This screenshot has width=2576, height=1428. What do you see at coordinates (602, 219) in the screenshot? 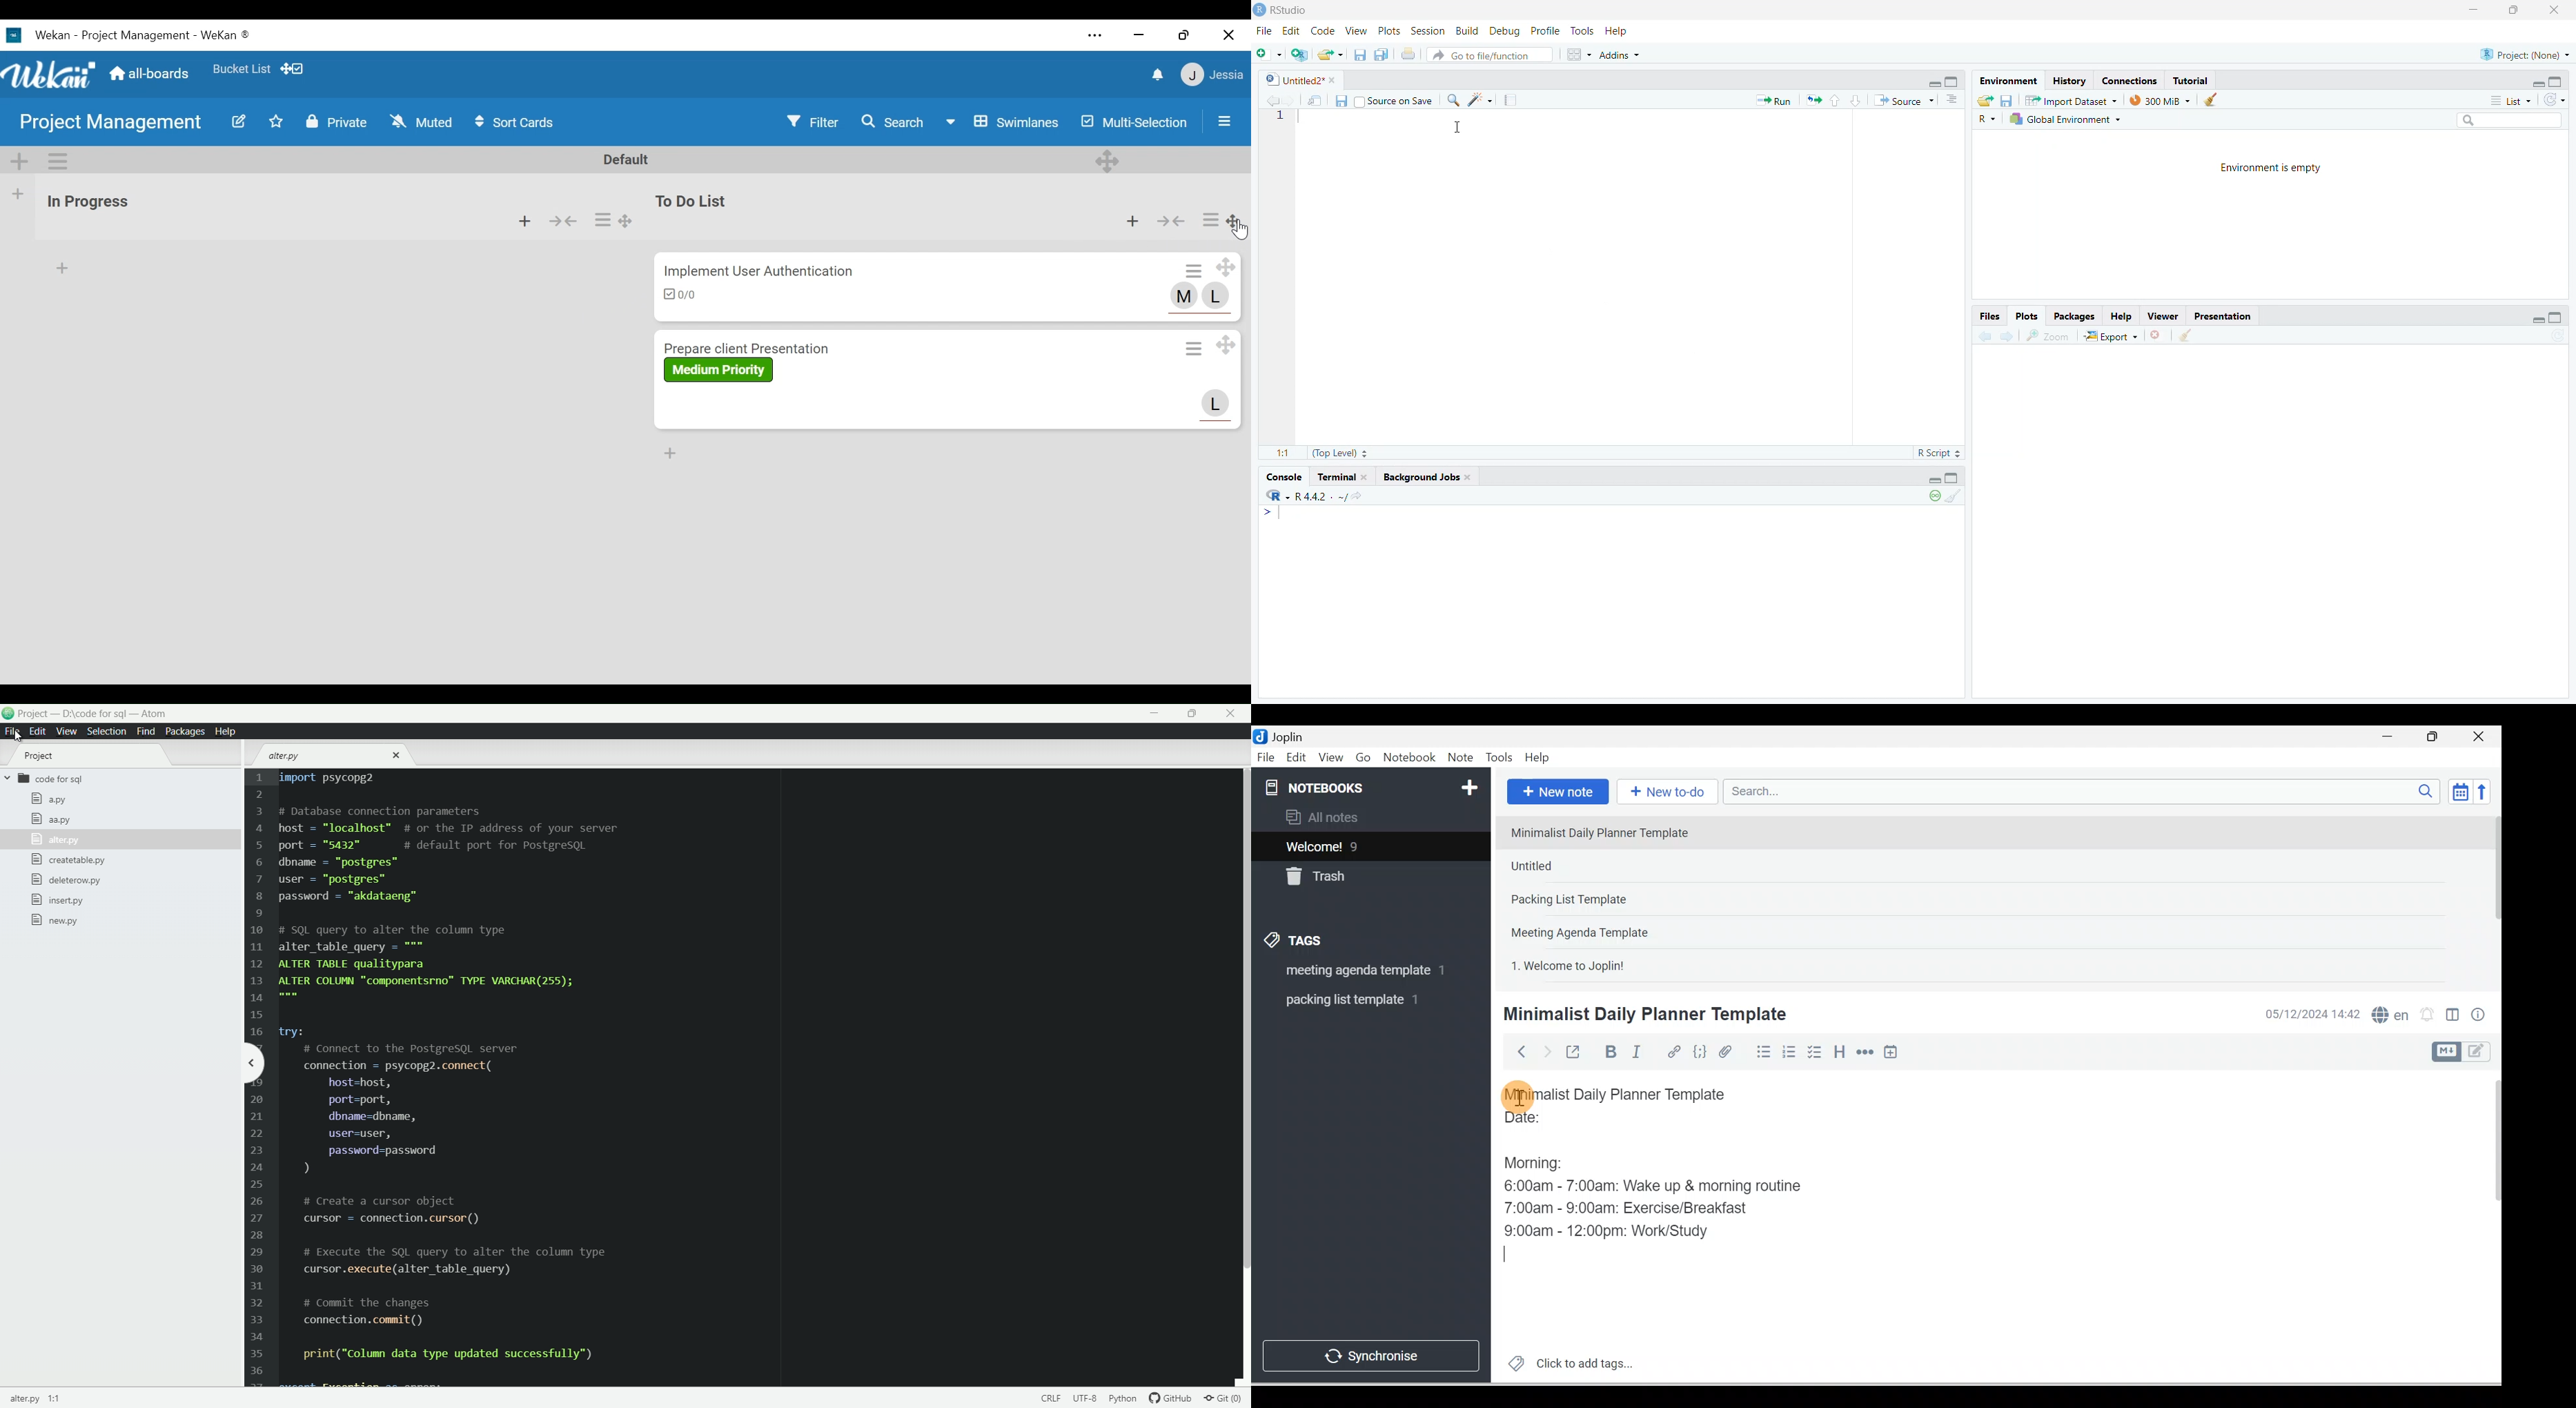
I see `List Actions` at bounding box center [602, 219].